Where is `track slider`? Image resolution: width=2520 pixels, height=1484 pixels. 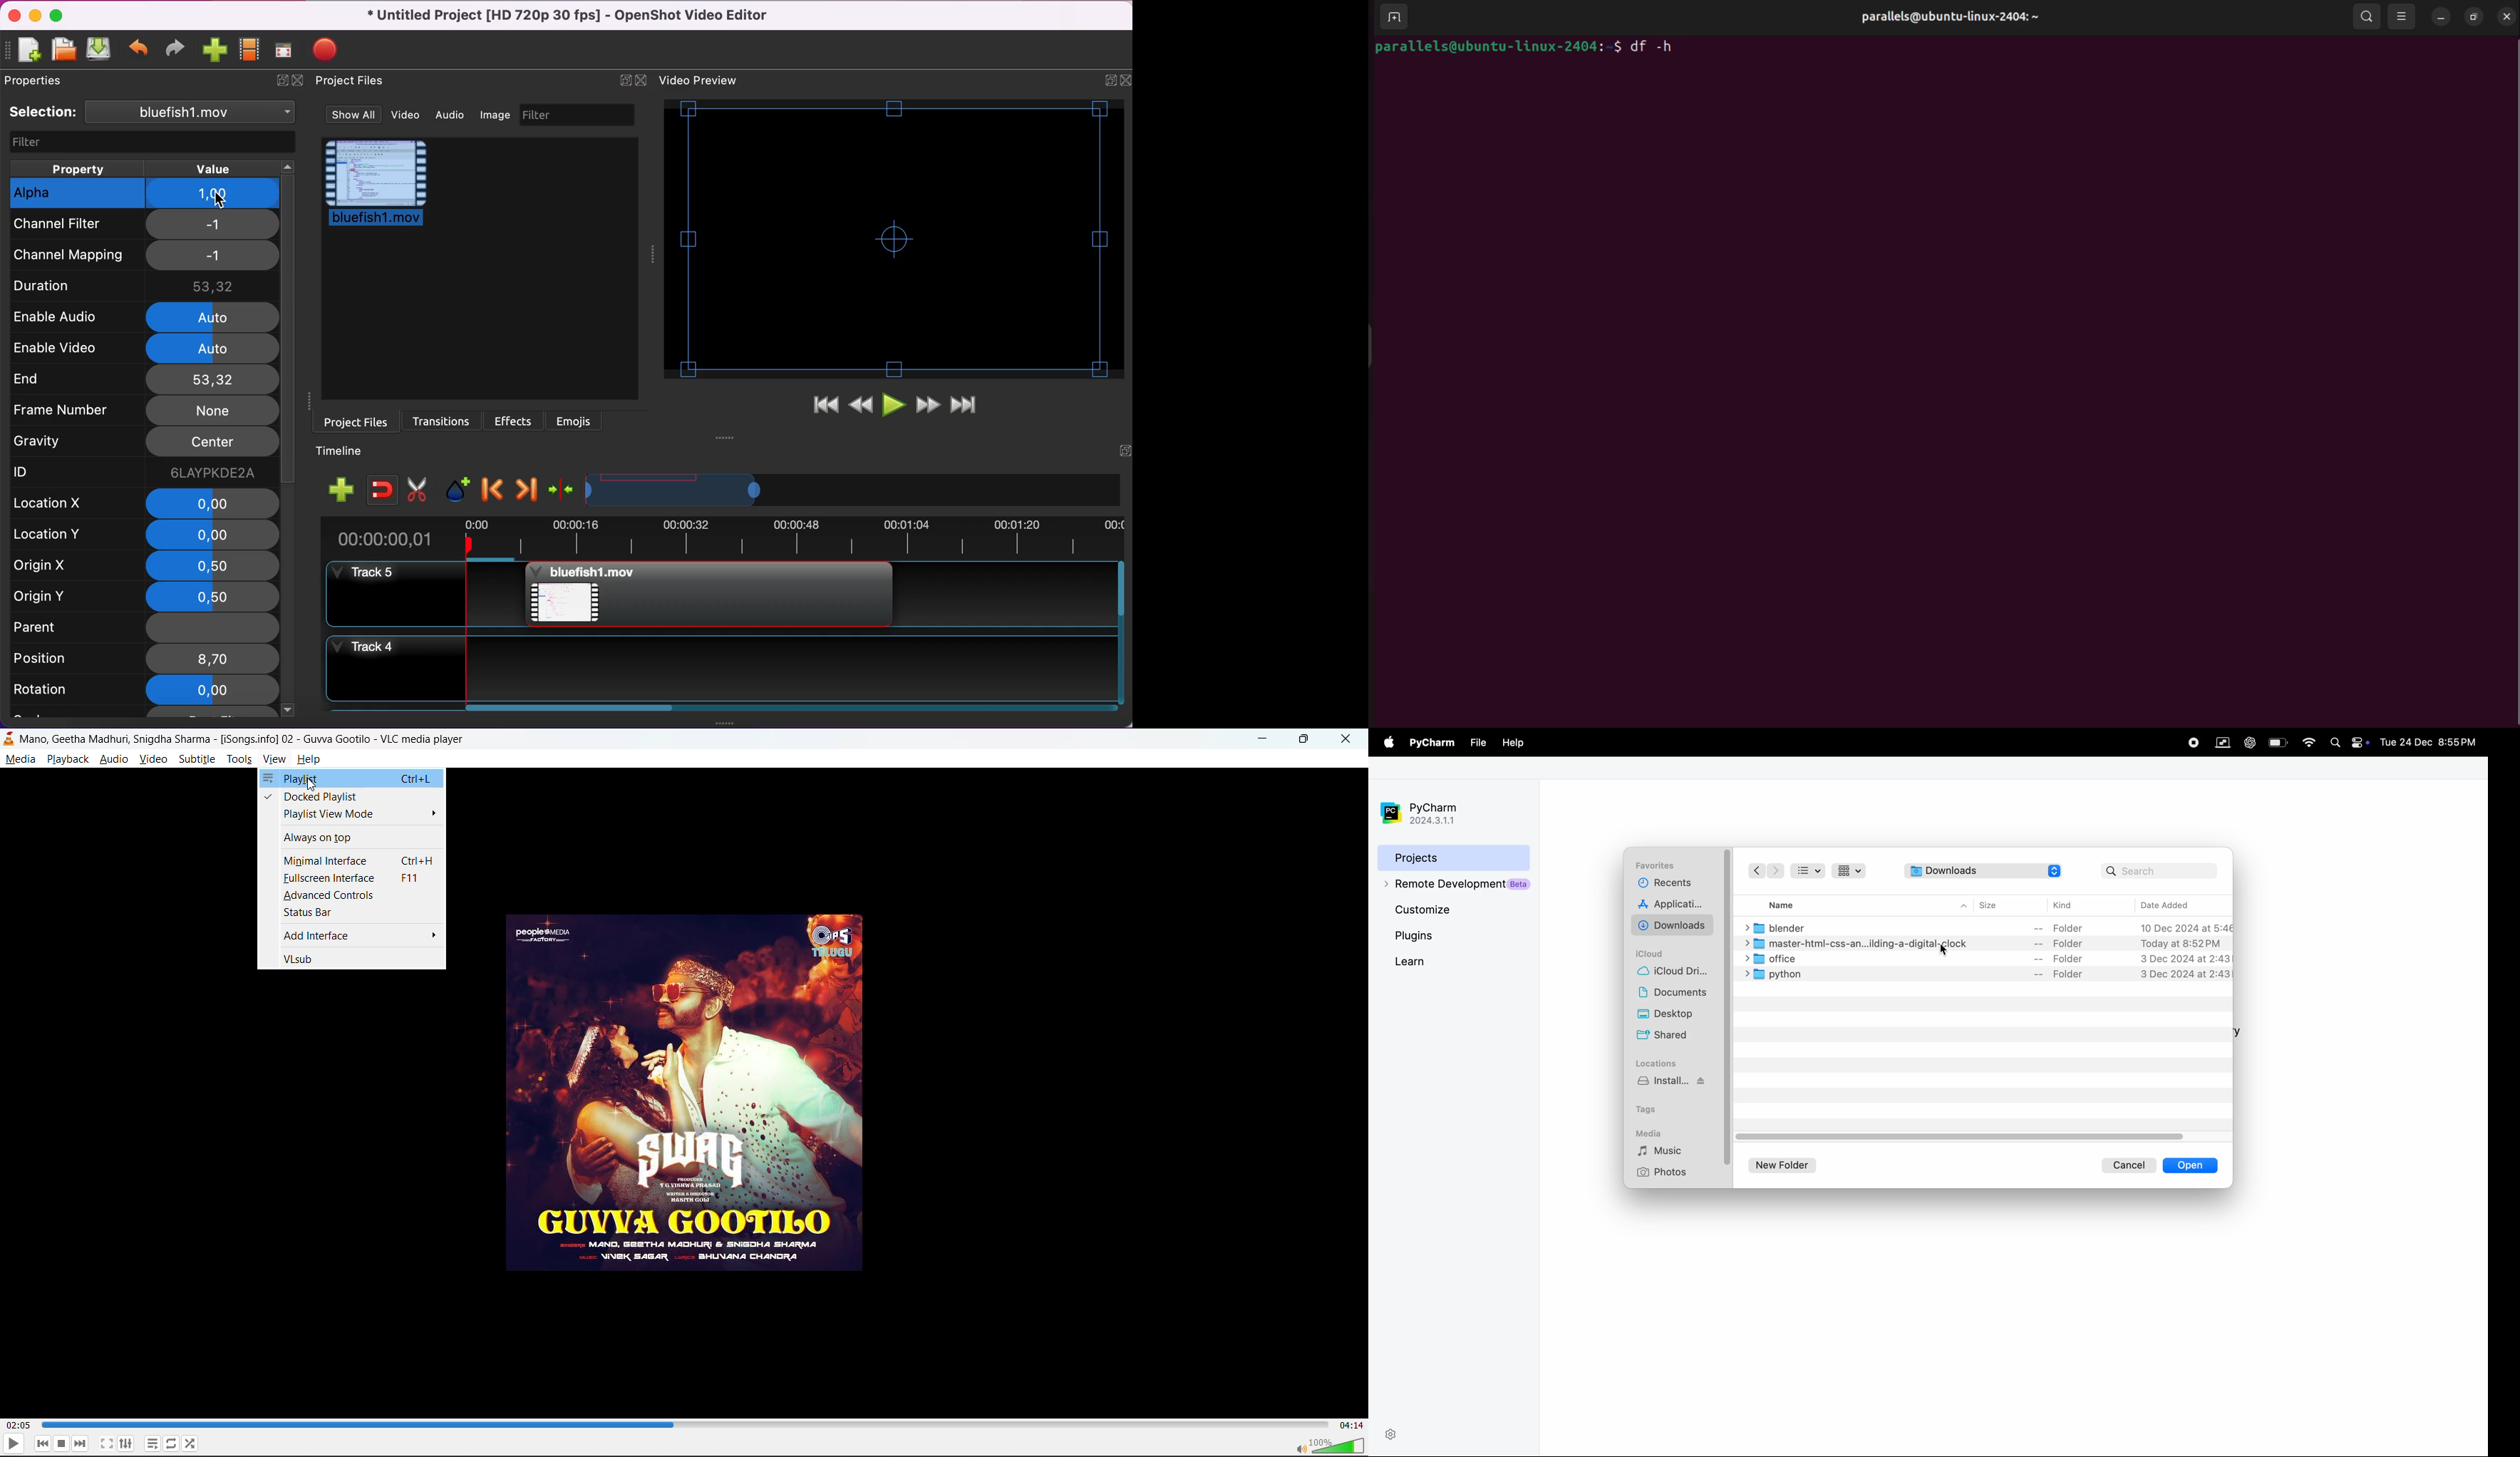
track slider is located at coordinates (519, 1424).